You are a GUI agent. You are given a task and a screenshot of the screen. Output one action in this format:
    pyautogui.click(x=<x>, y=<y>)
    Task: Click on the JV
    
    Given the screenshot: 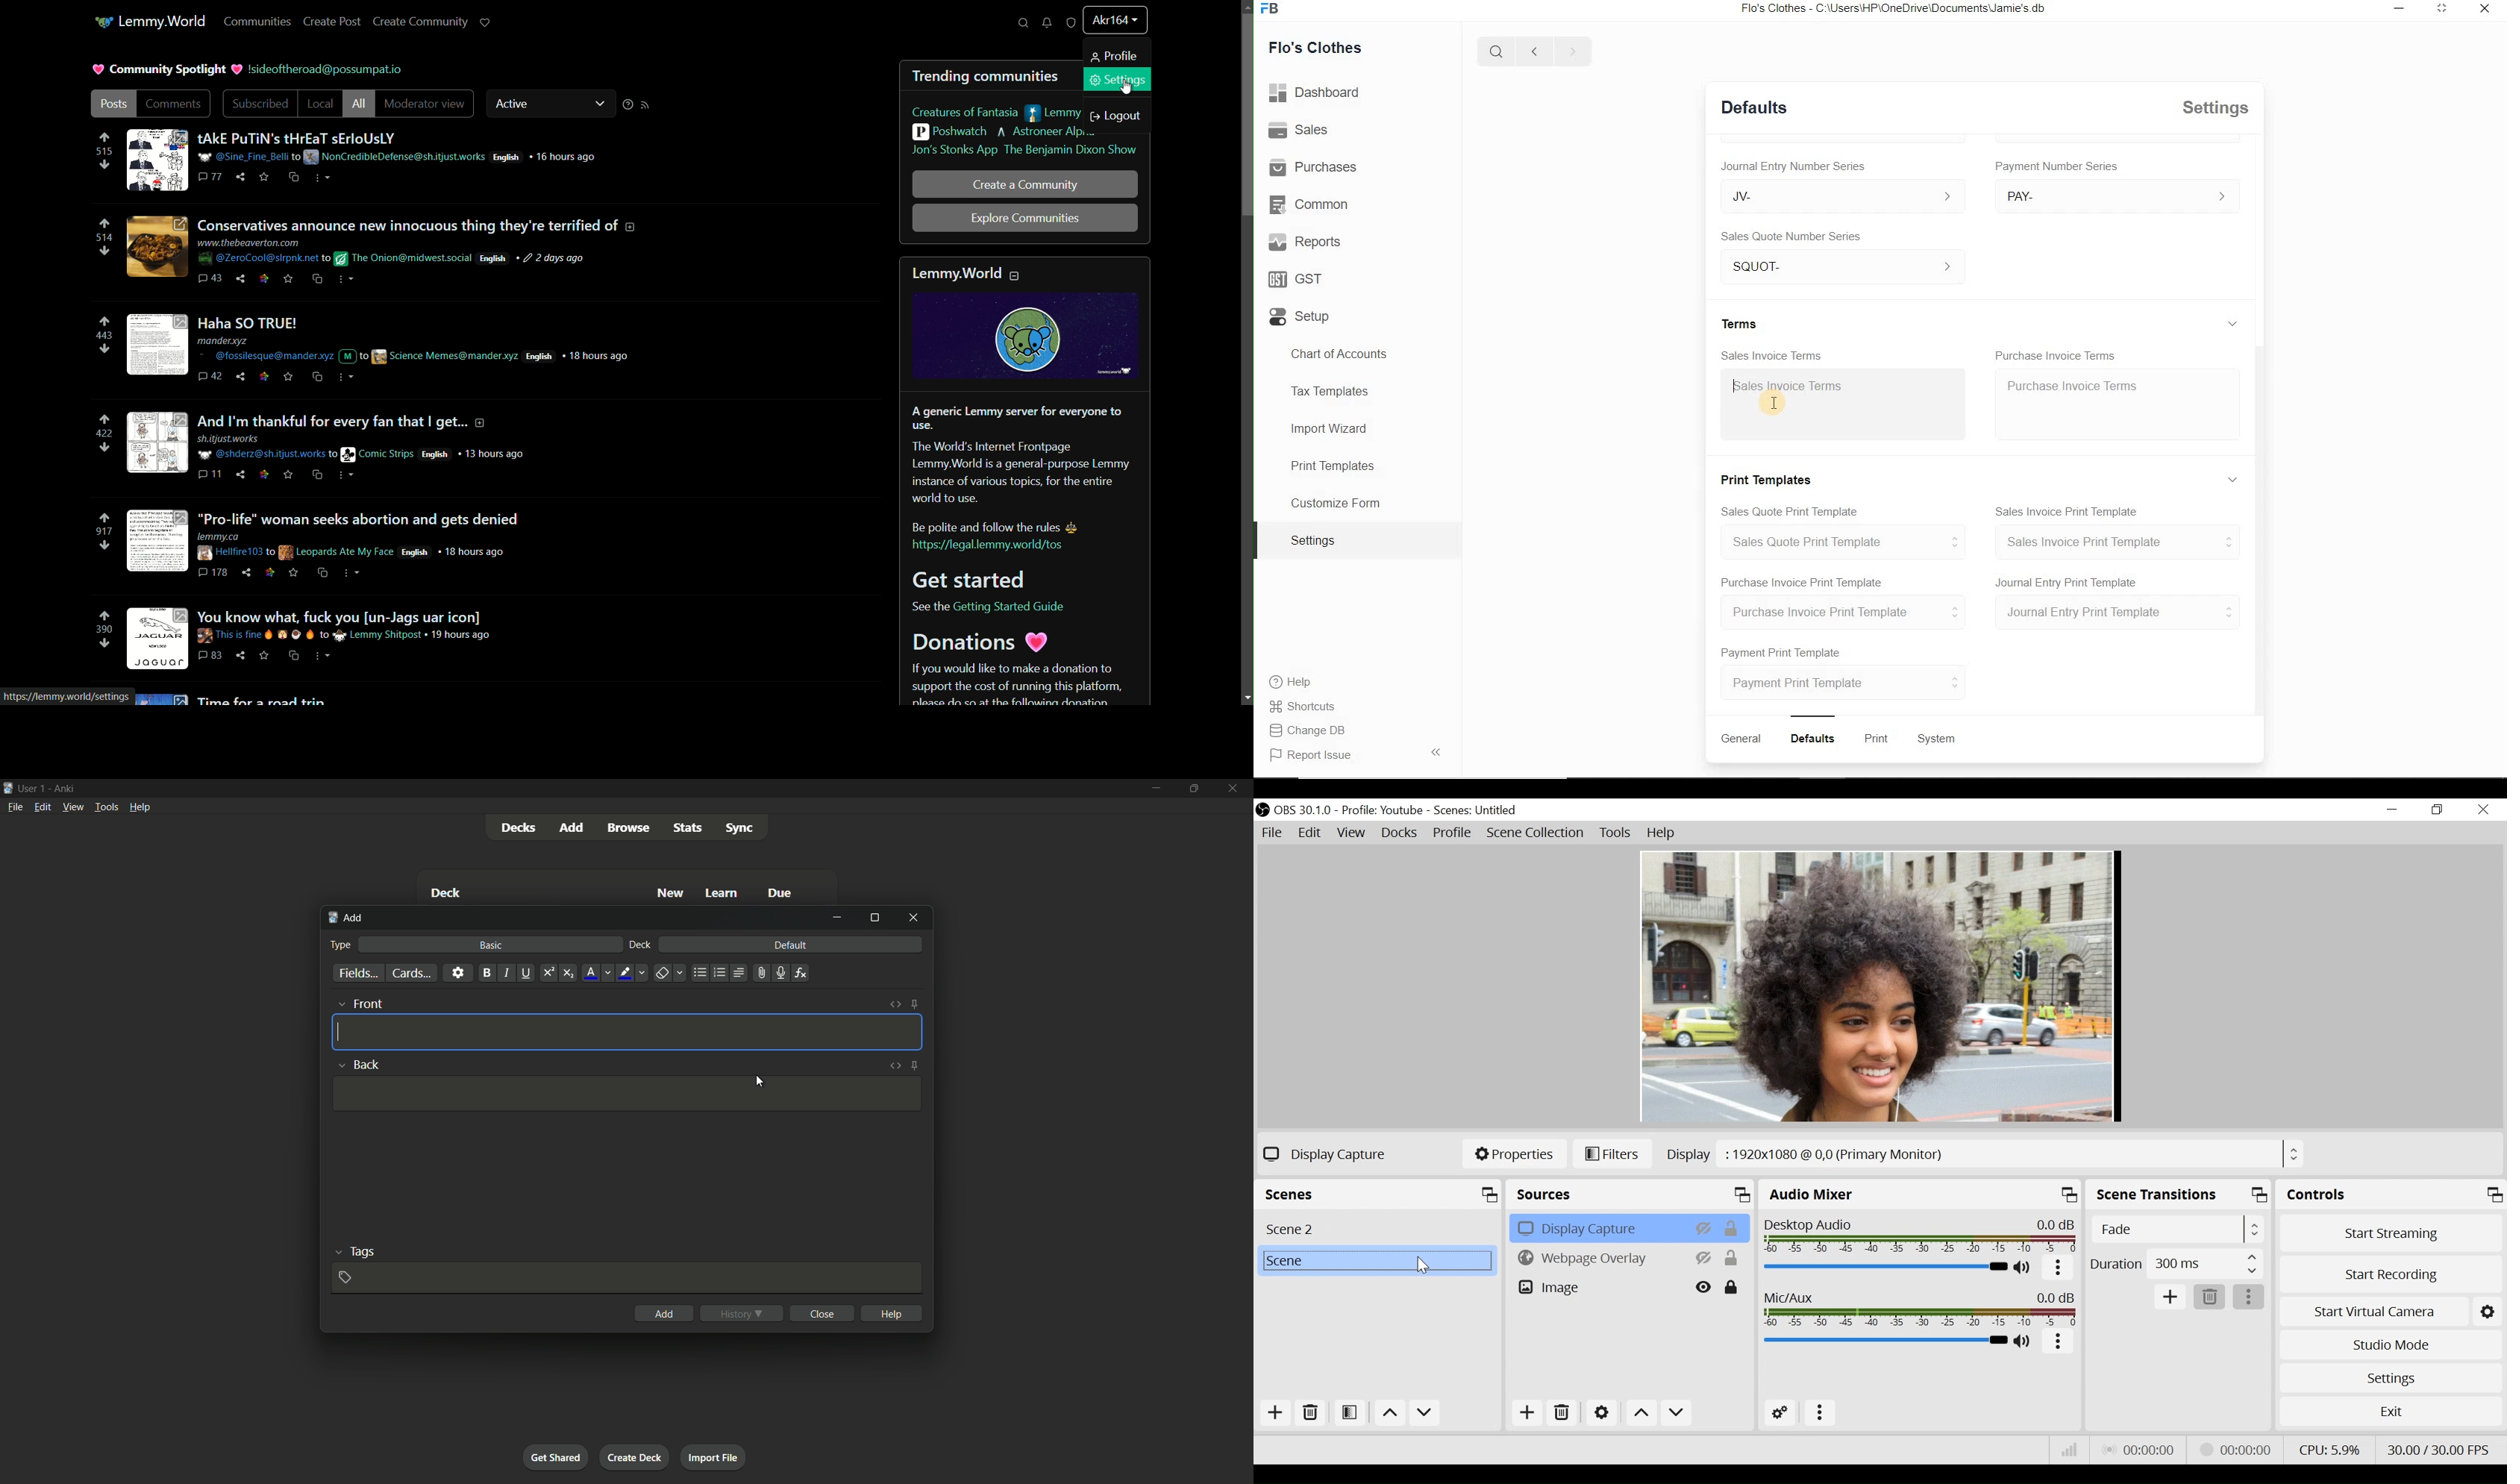 What is the action you would take?
    pyautogui.click(x=1835, y=195)
    